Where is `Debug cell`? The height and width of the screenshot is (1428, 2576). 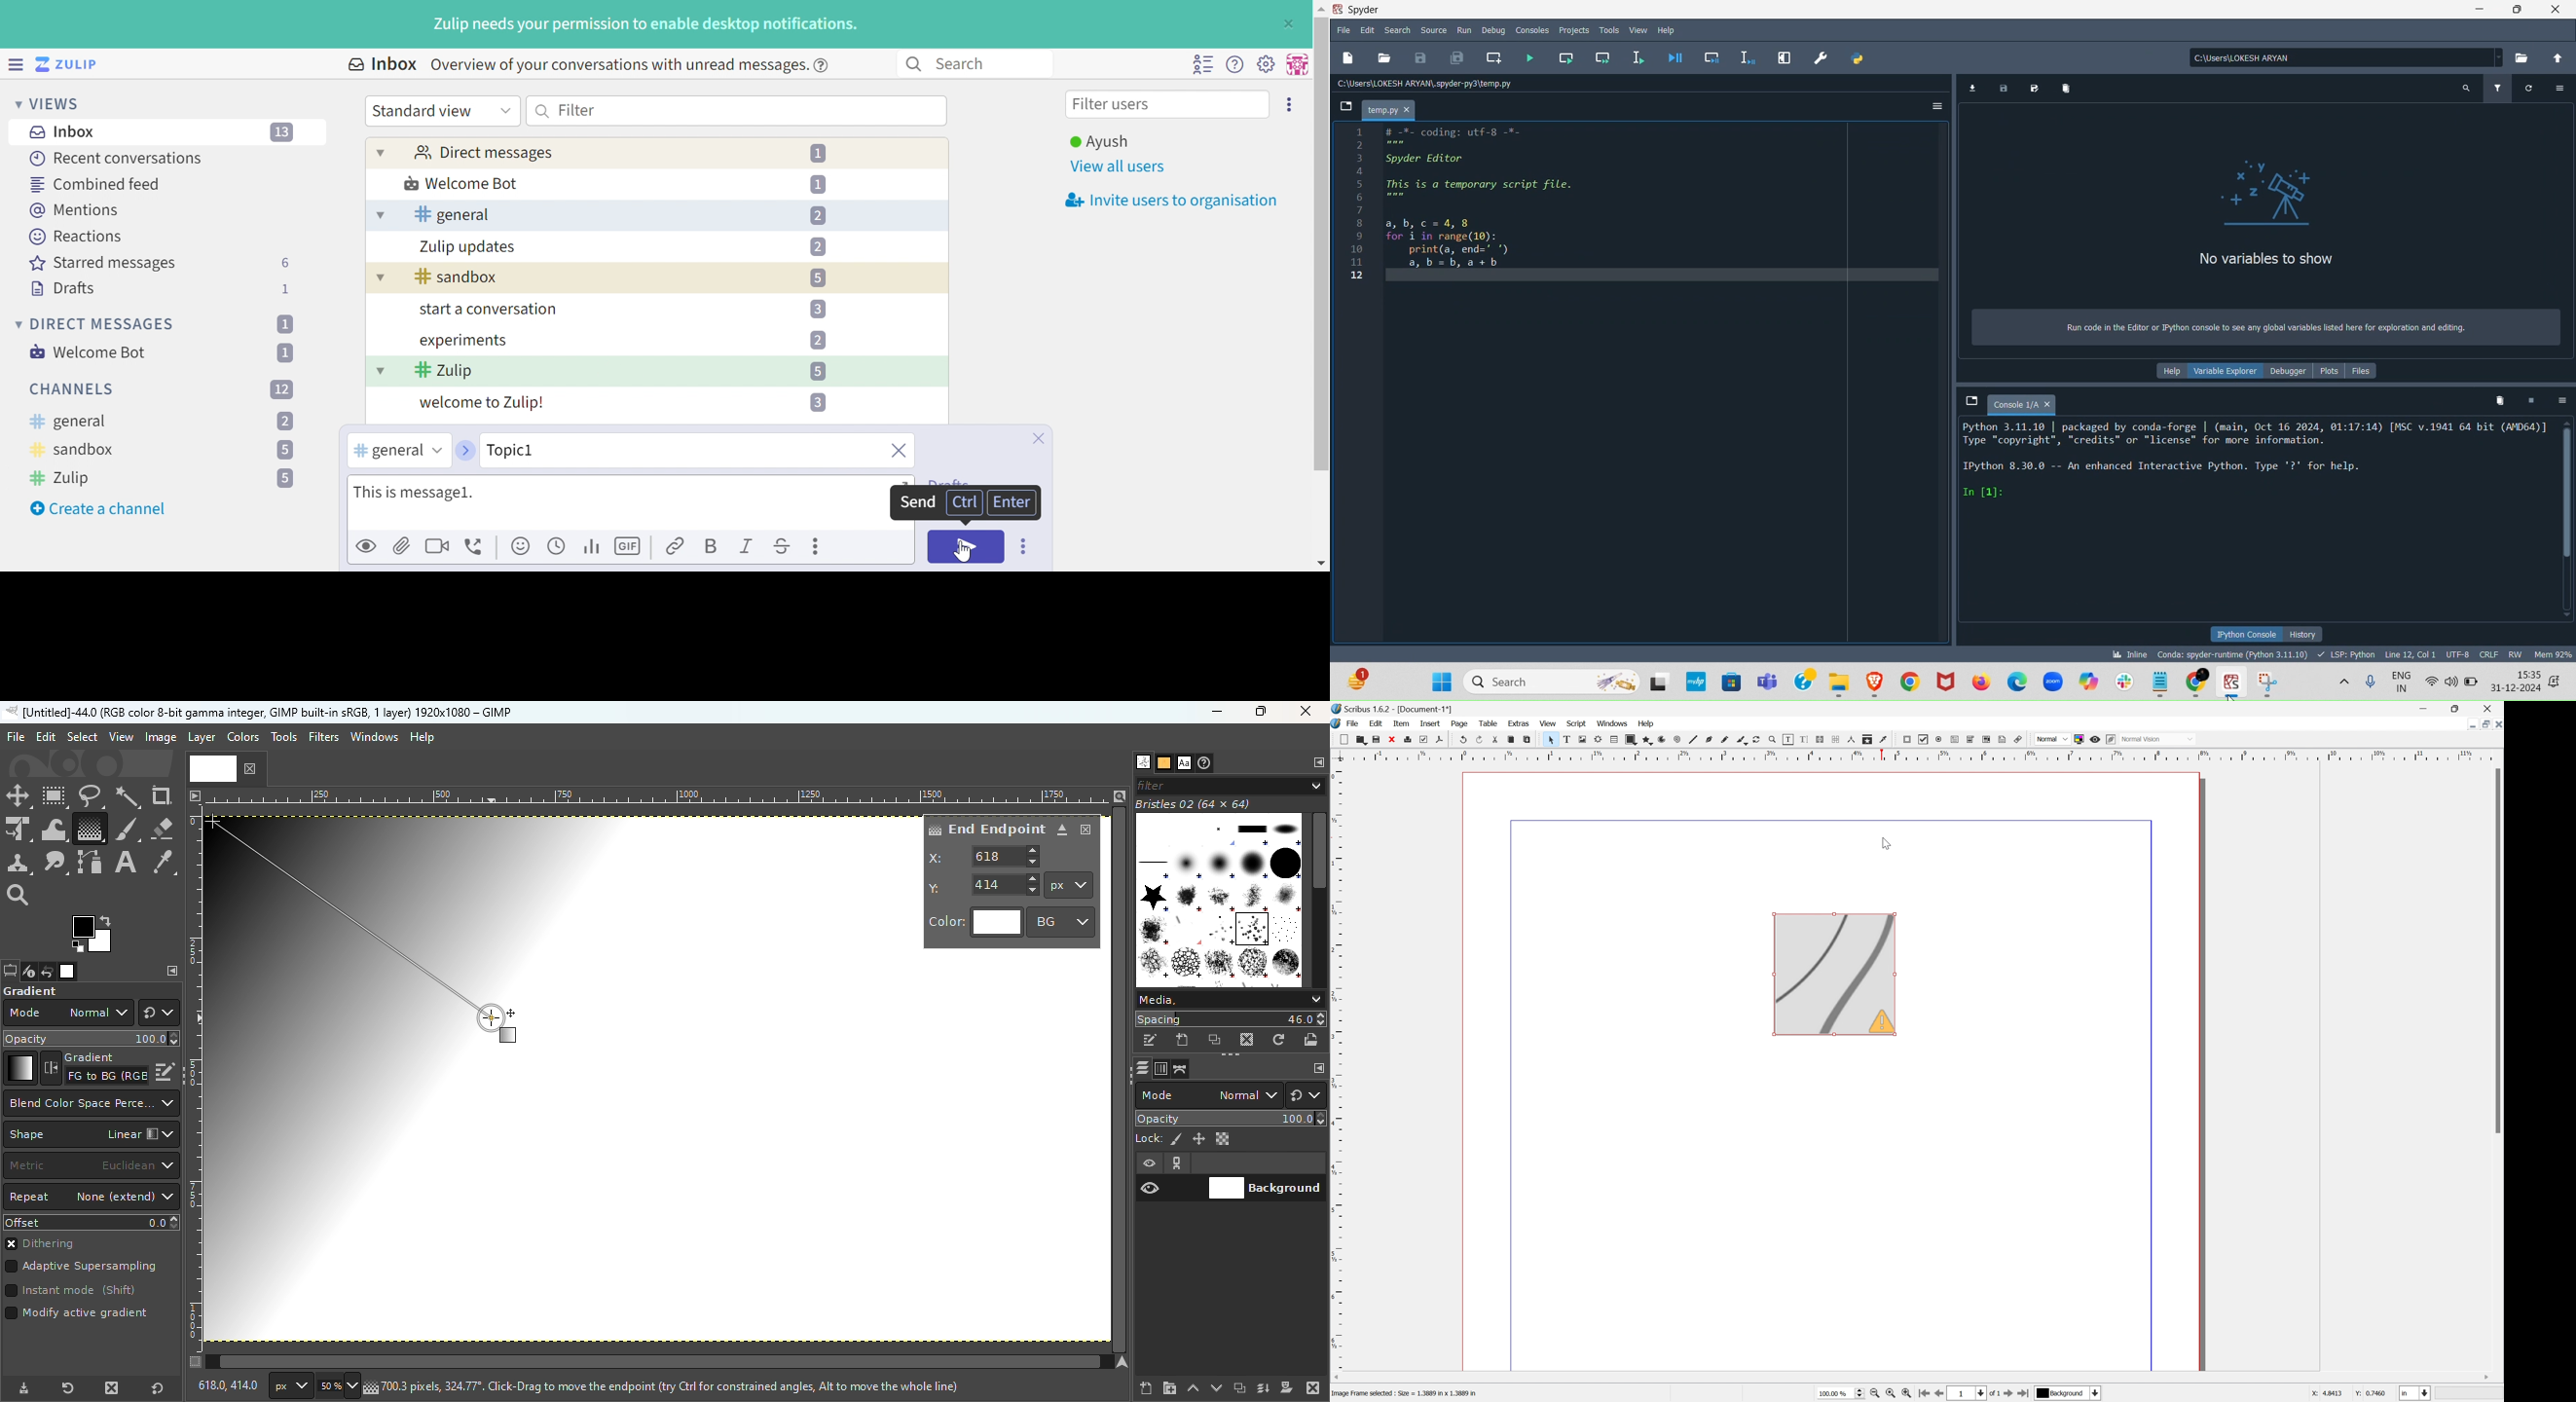 Debug cell is located at coordinates (1711, 55).